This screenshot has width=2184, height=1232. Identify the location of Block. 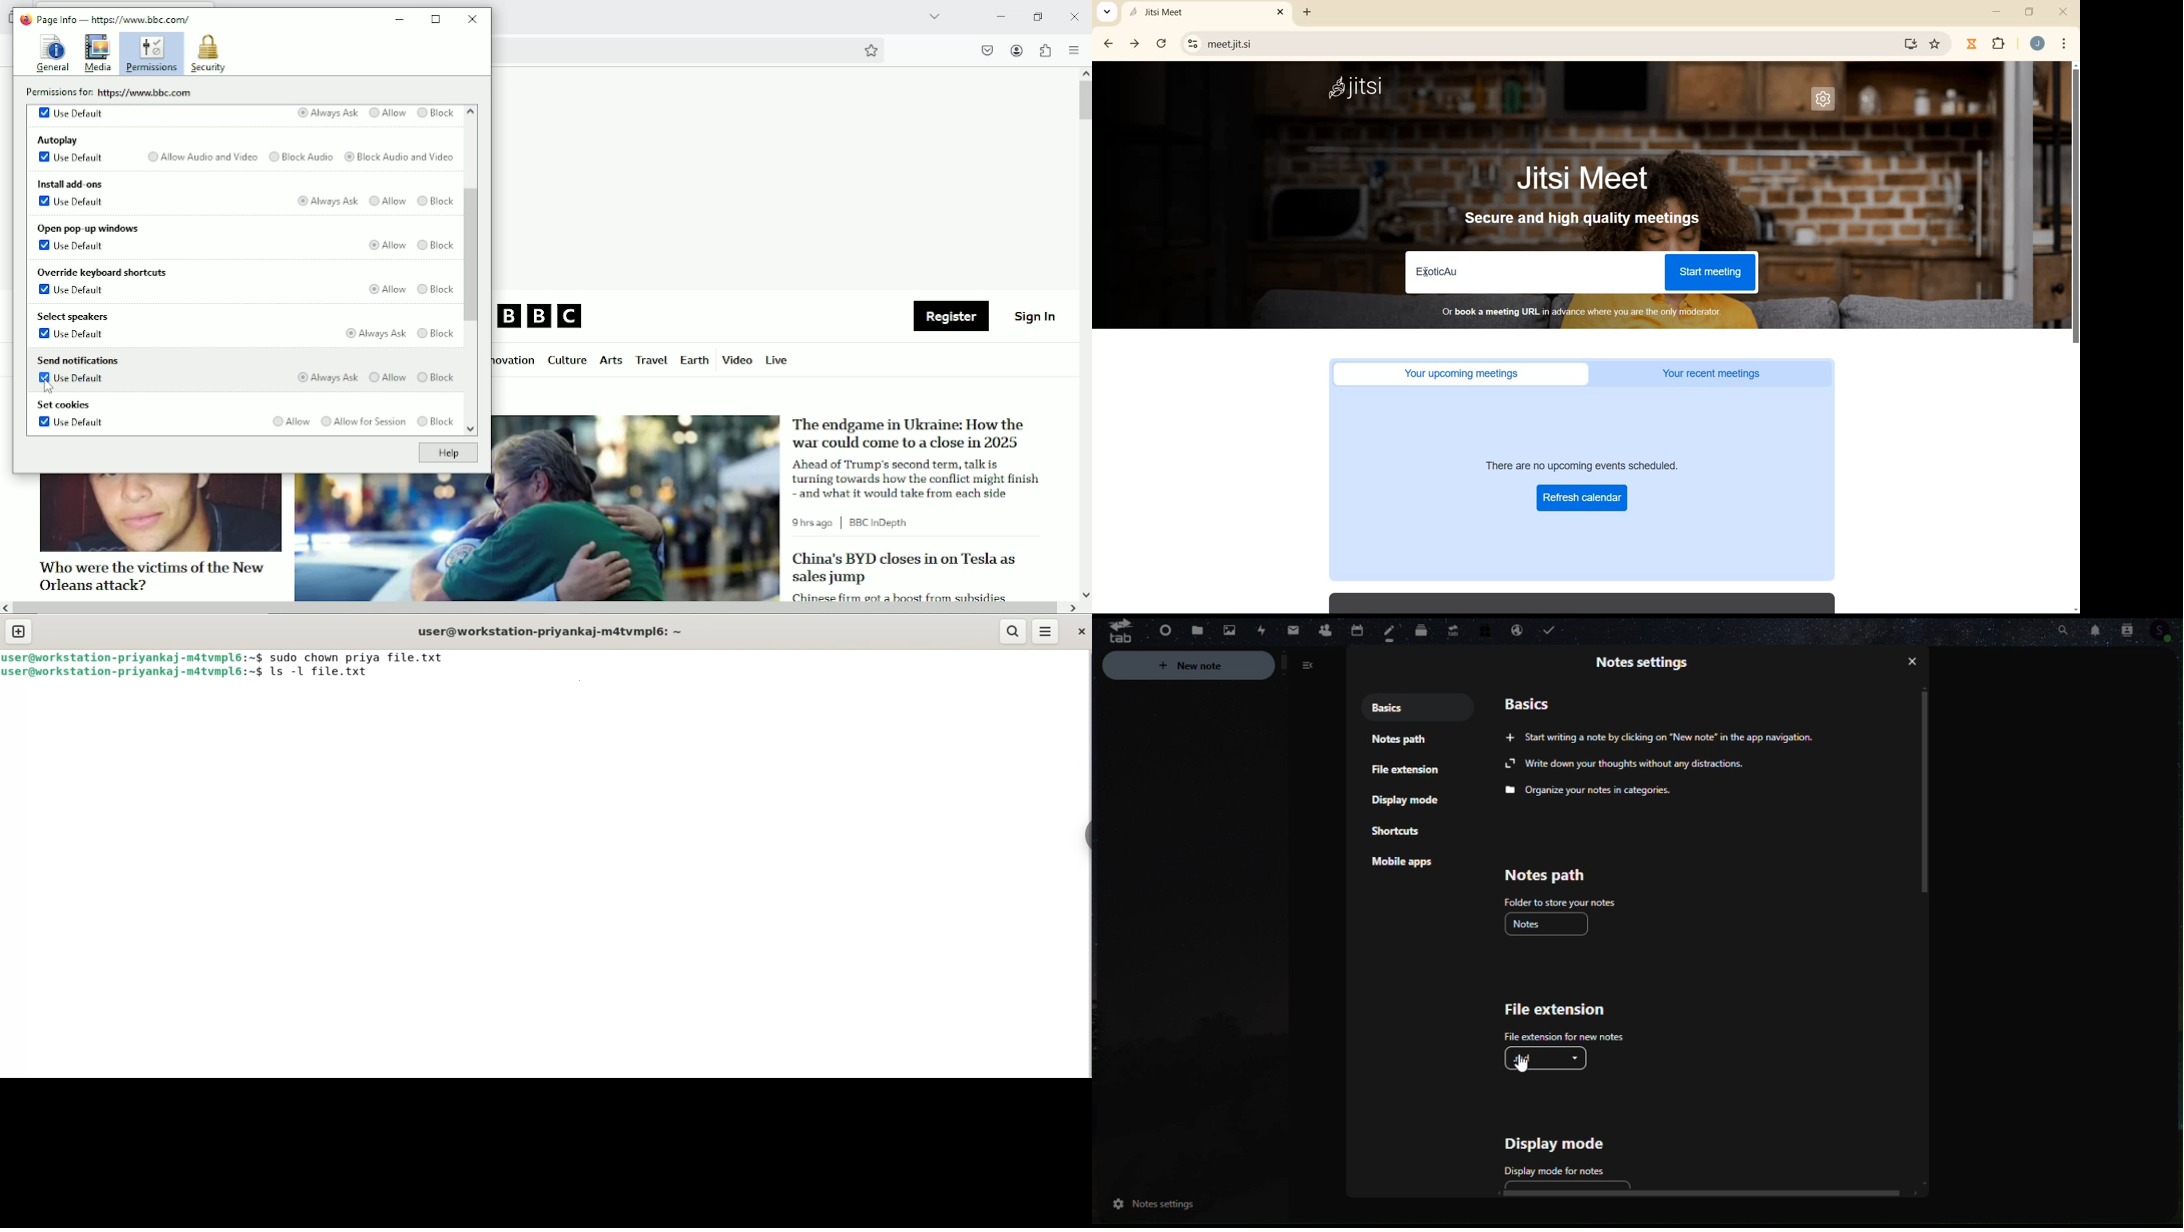
(437, 245).